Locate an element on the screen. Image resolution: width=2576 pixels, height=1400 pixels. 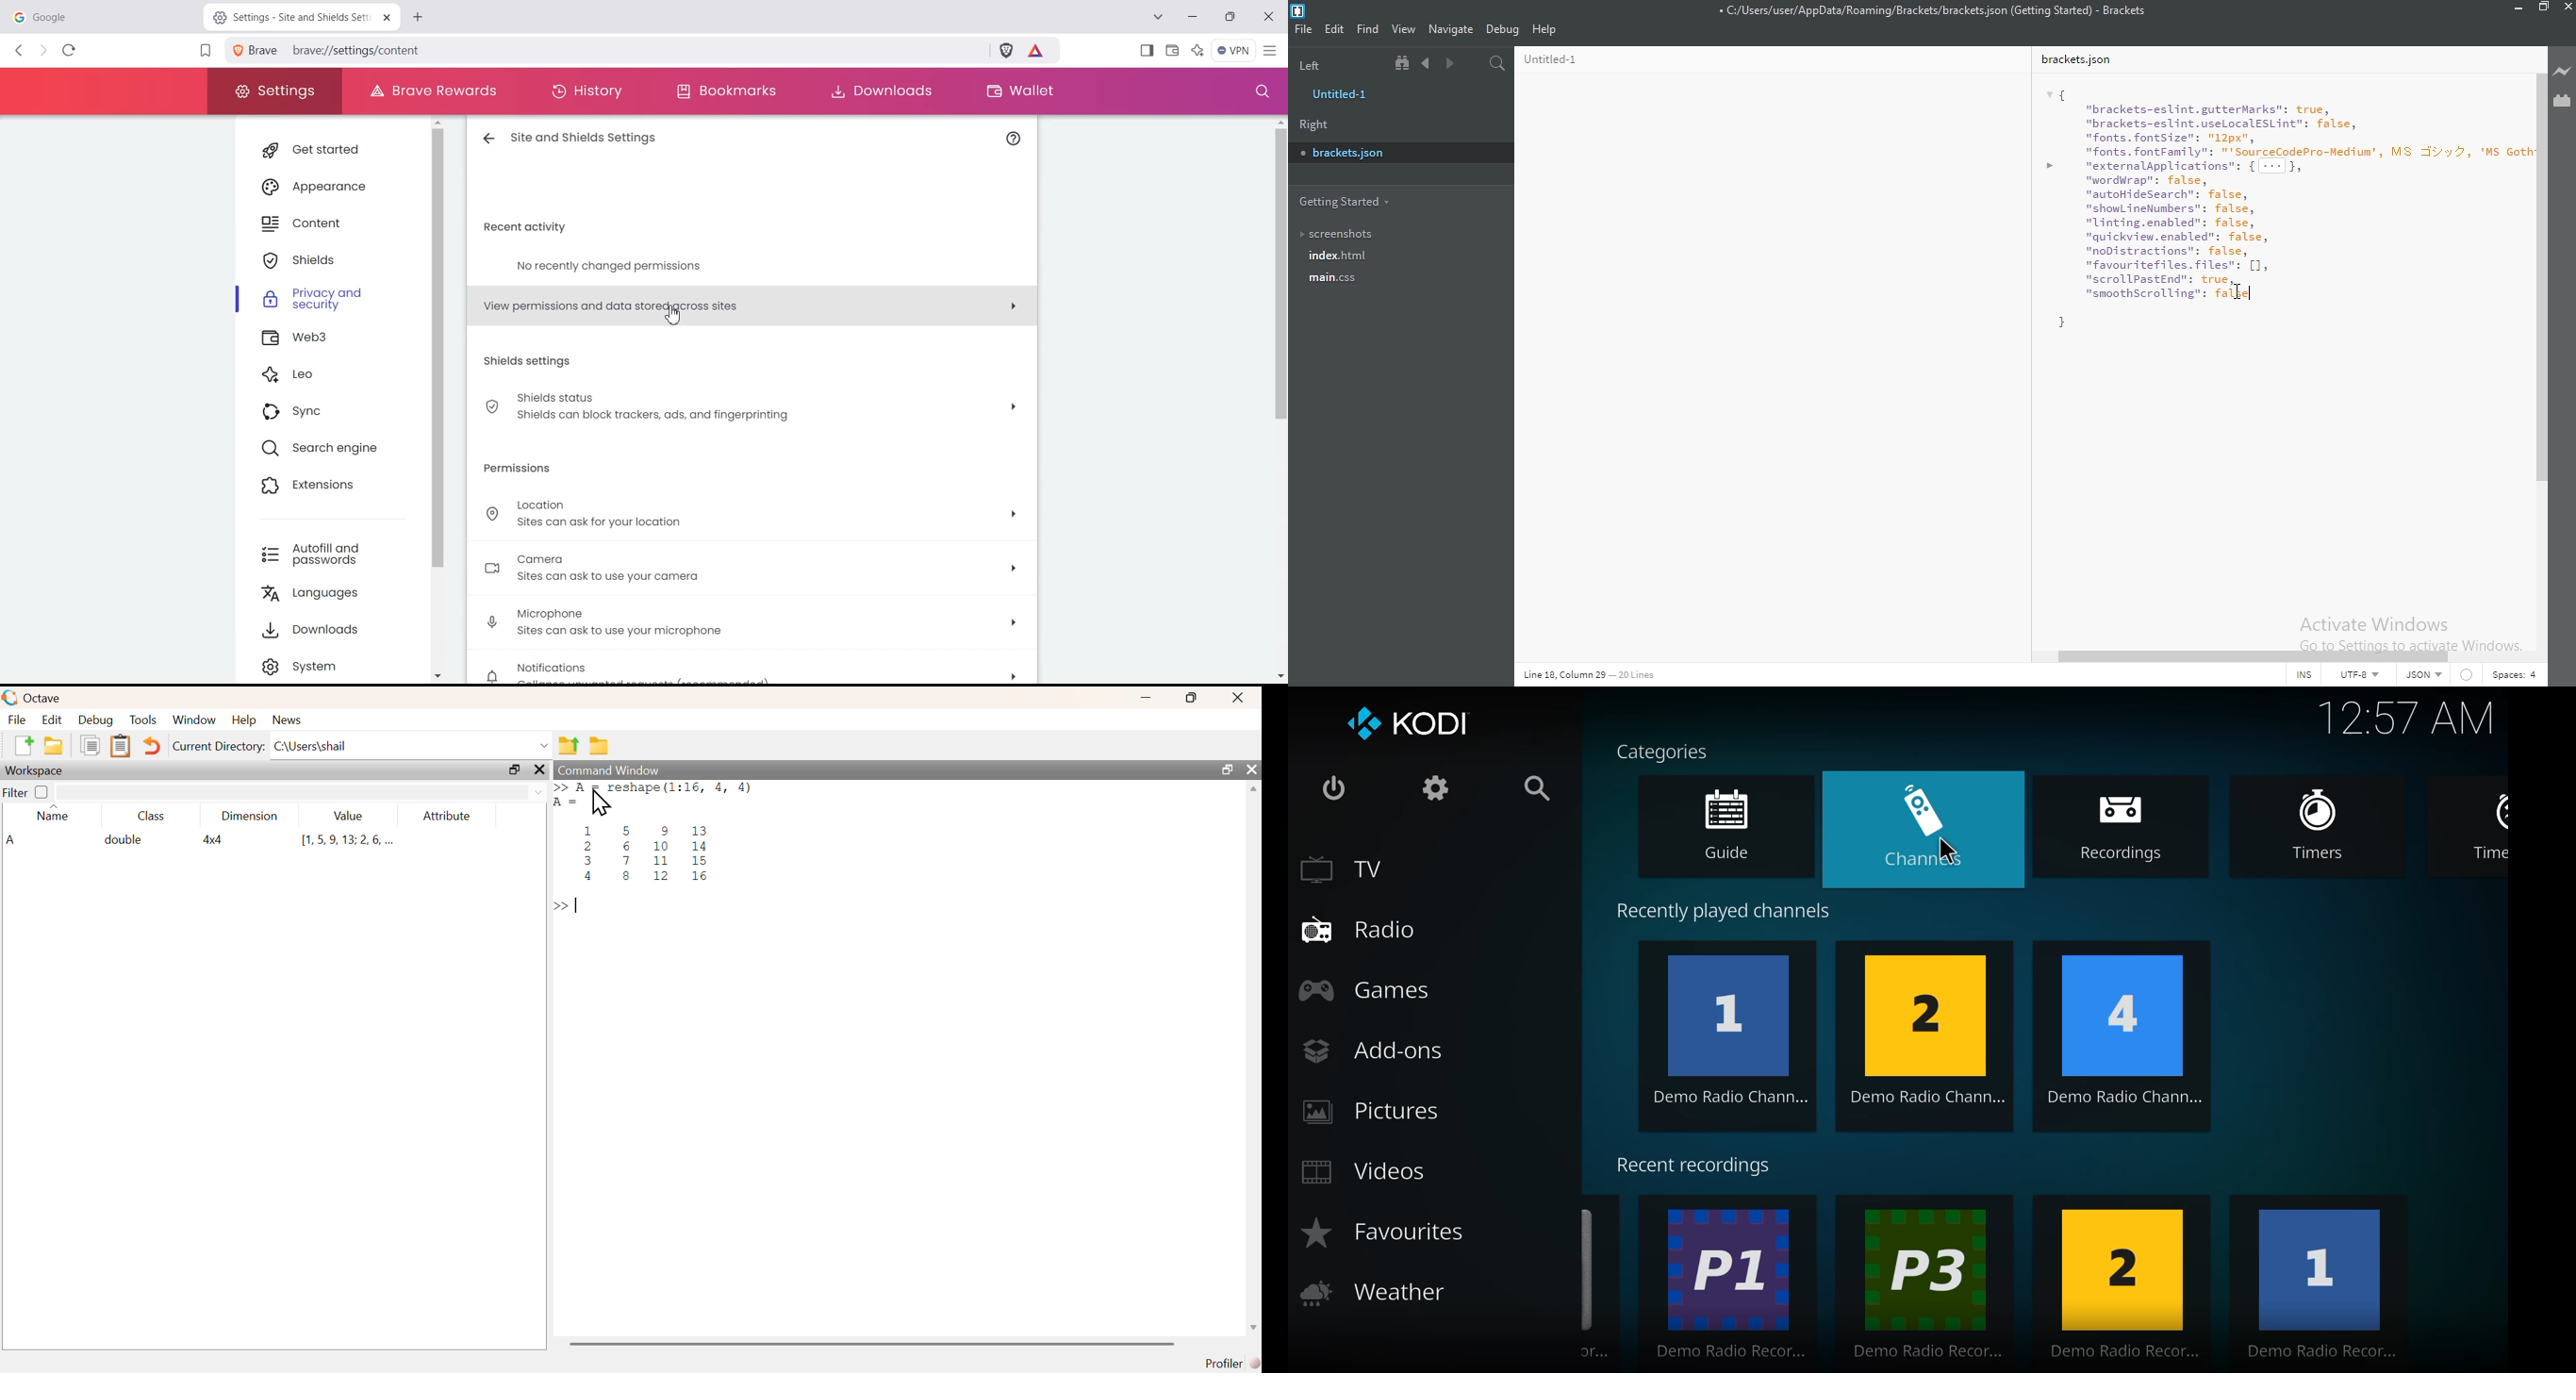
name is located at coordinates (54, 815).